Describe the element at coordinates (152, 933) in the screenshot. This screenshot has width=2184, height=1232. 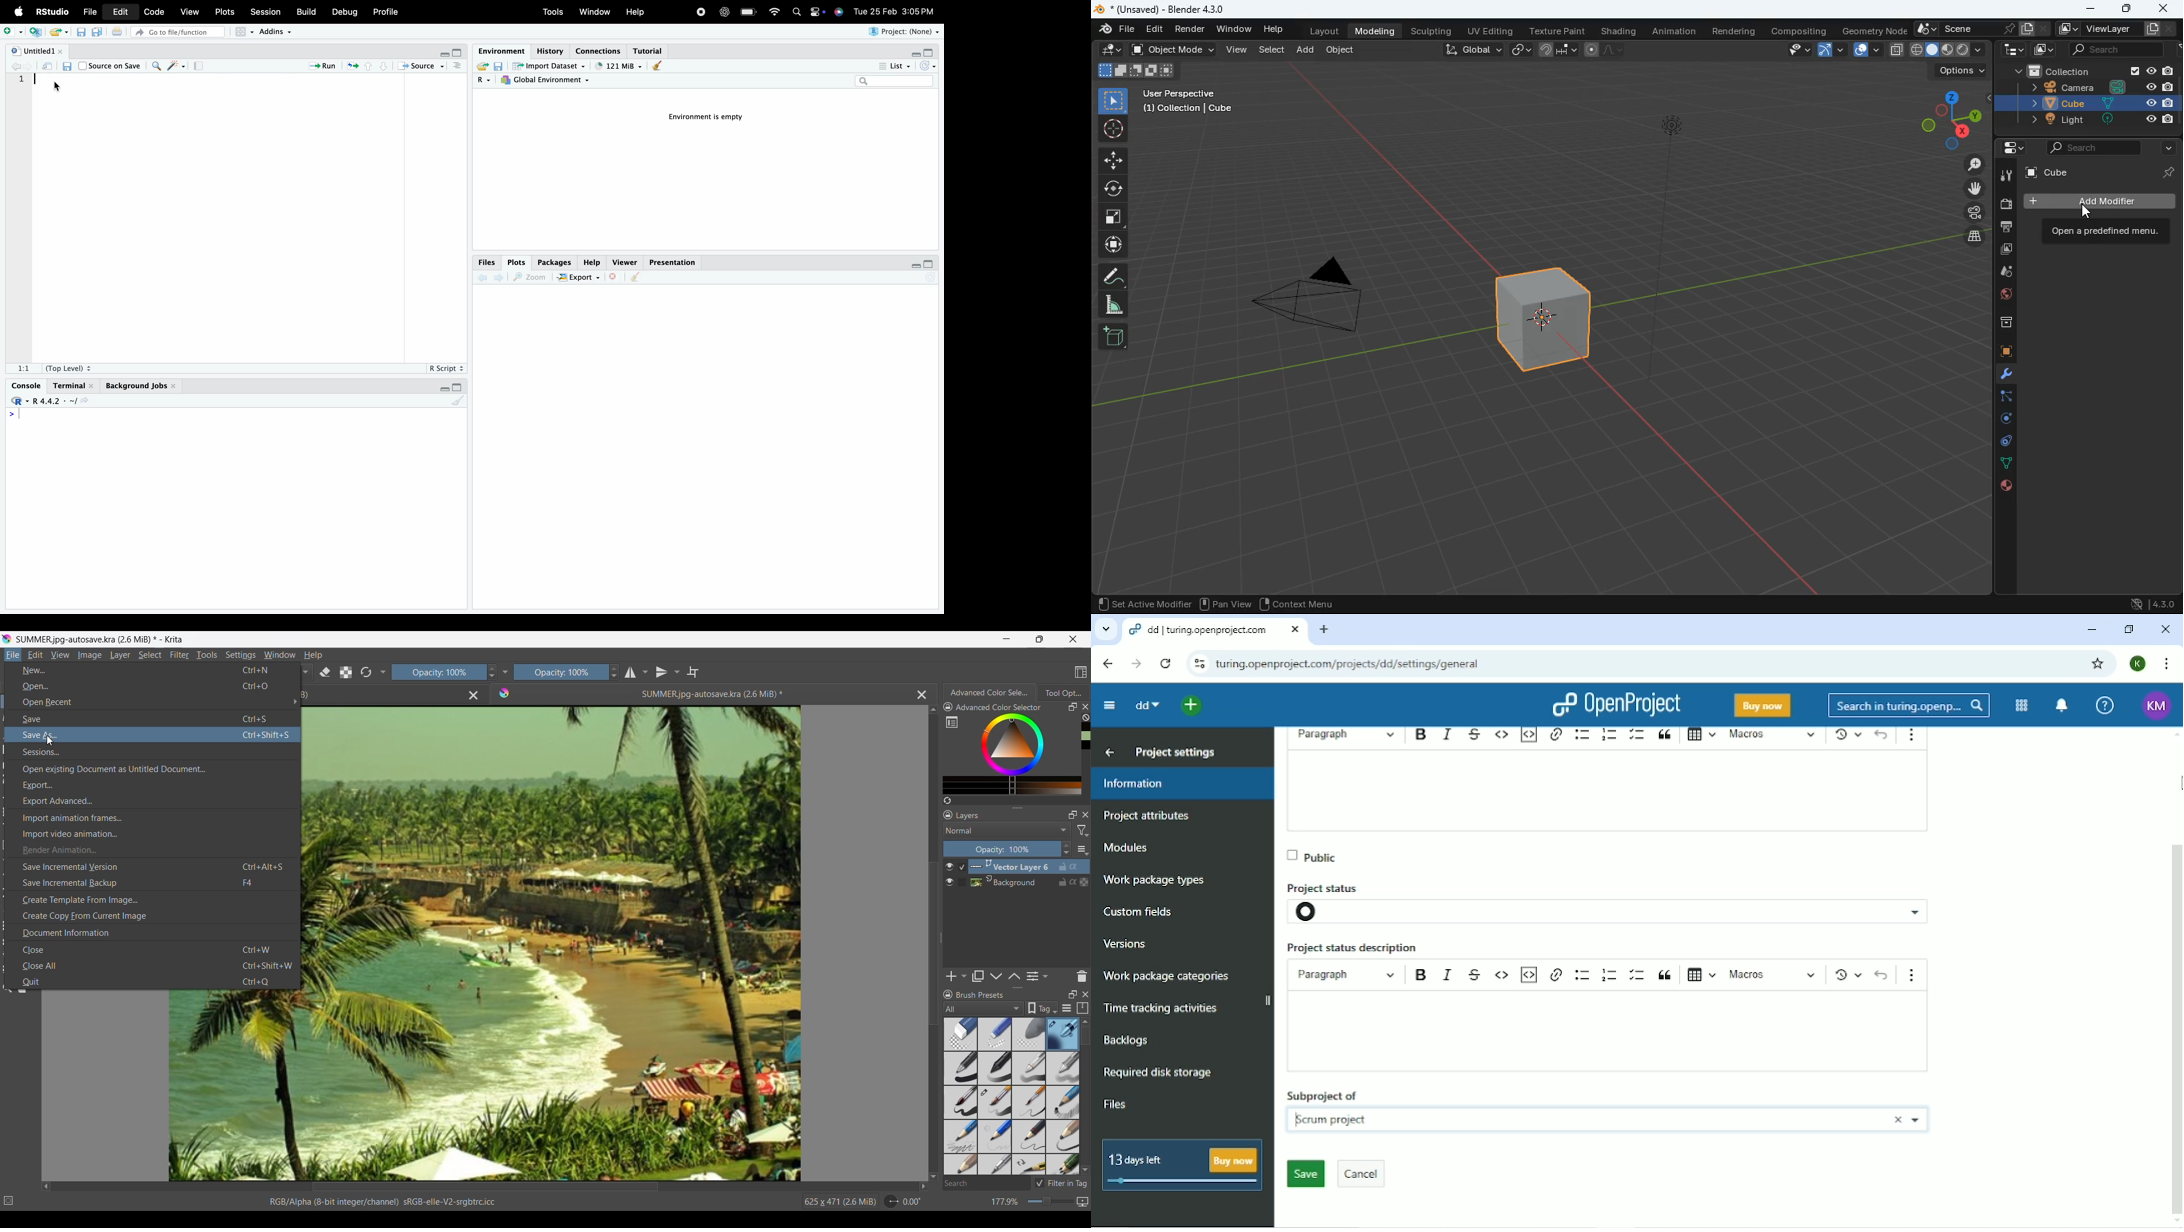
I see `Document information` at that location.